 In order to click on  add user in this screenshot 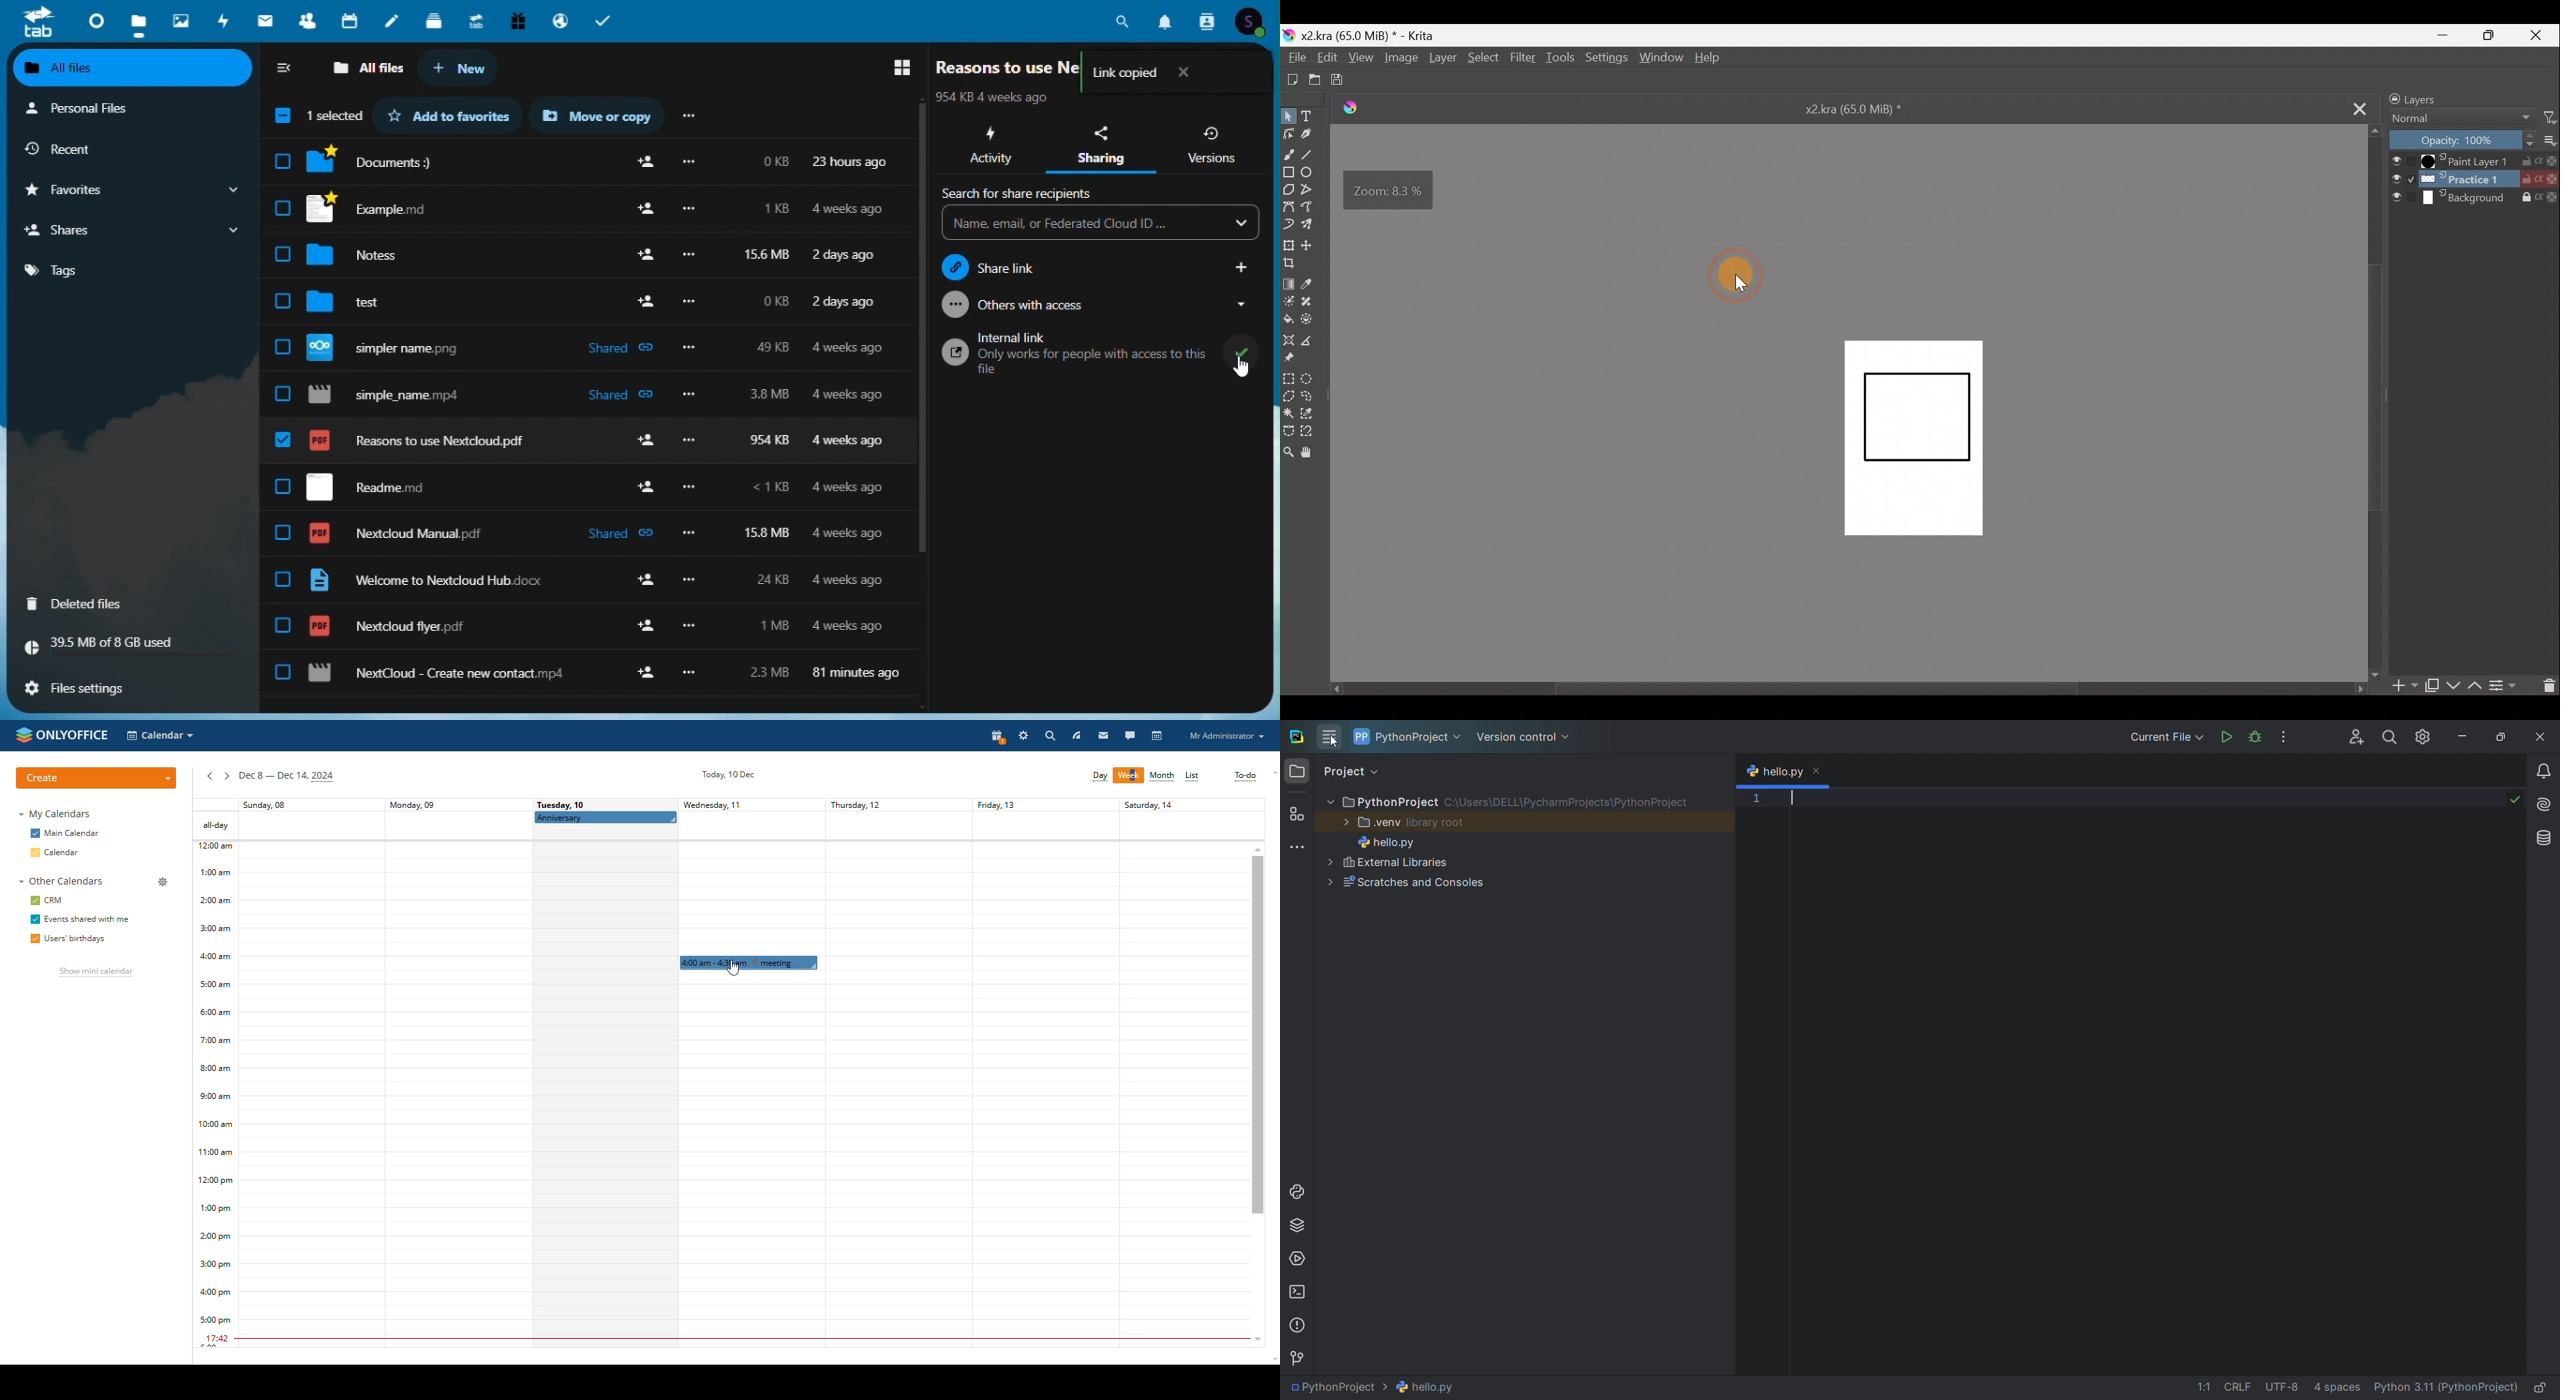, I will do `click(646, 629)`.